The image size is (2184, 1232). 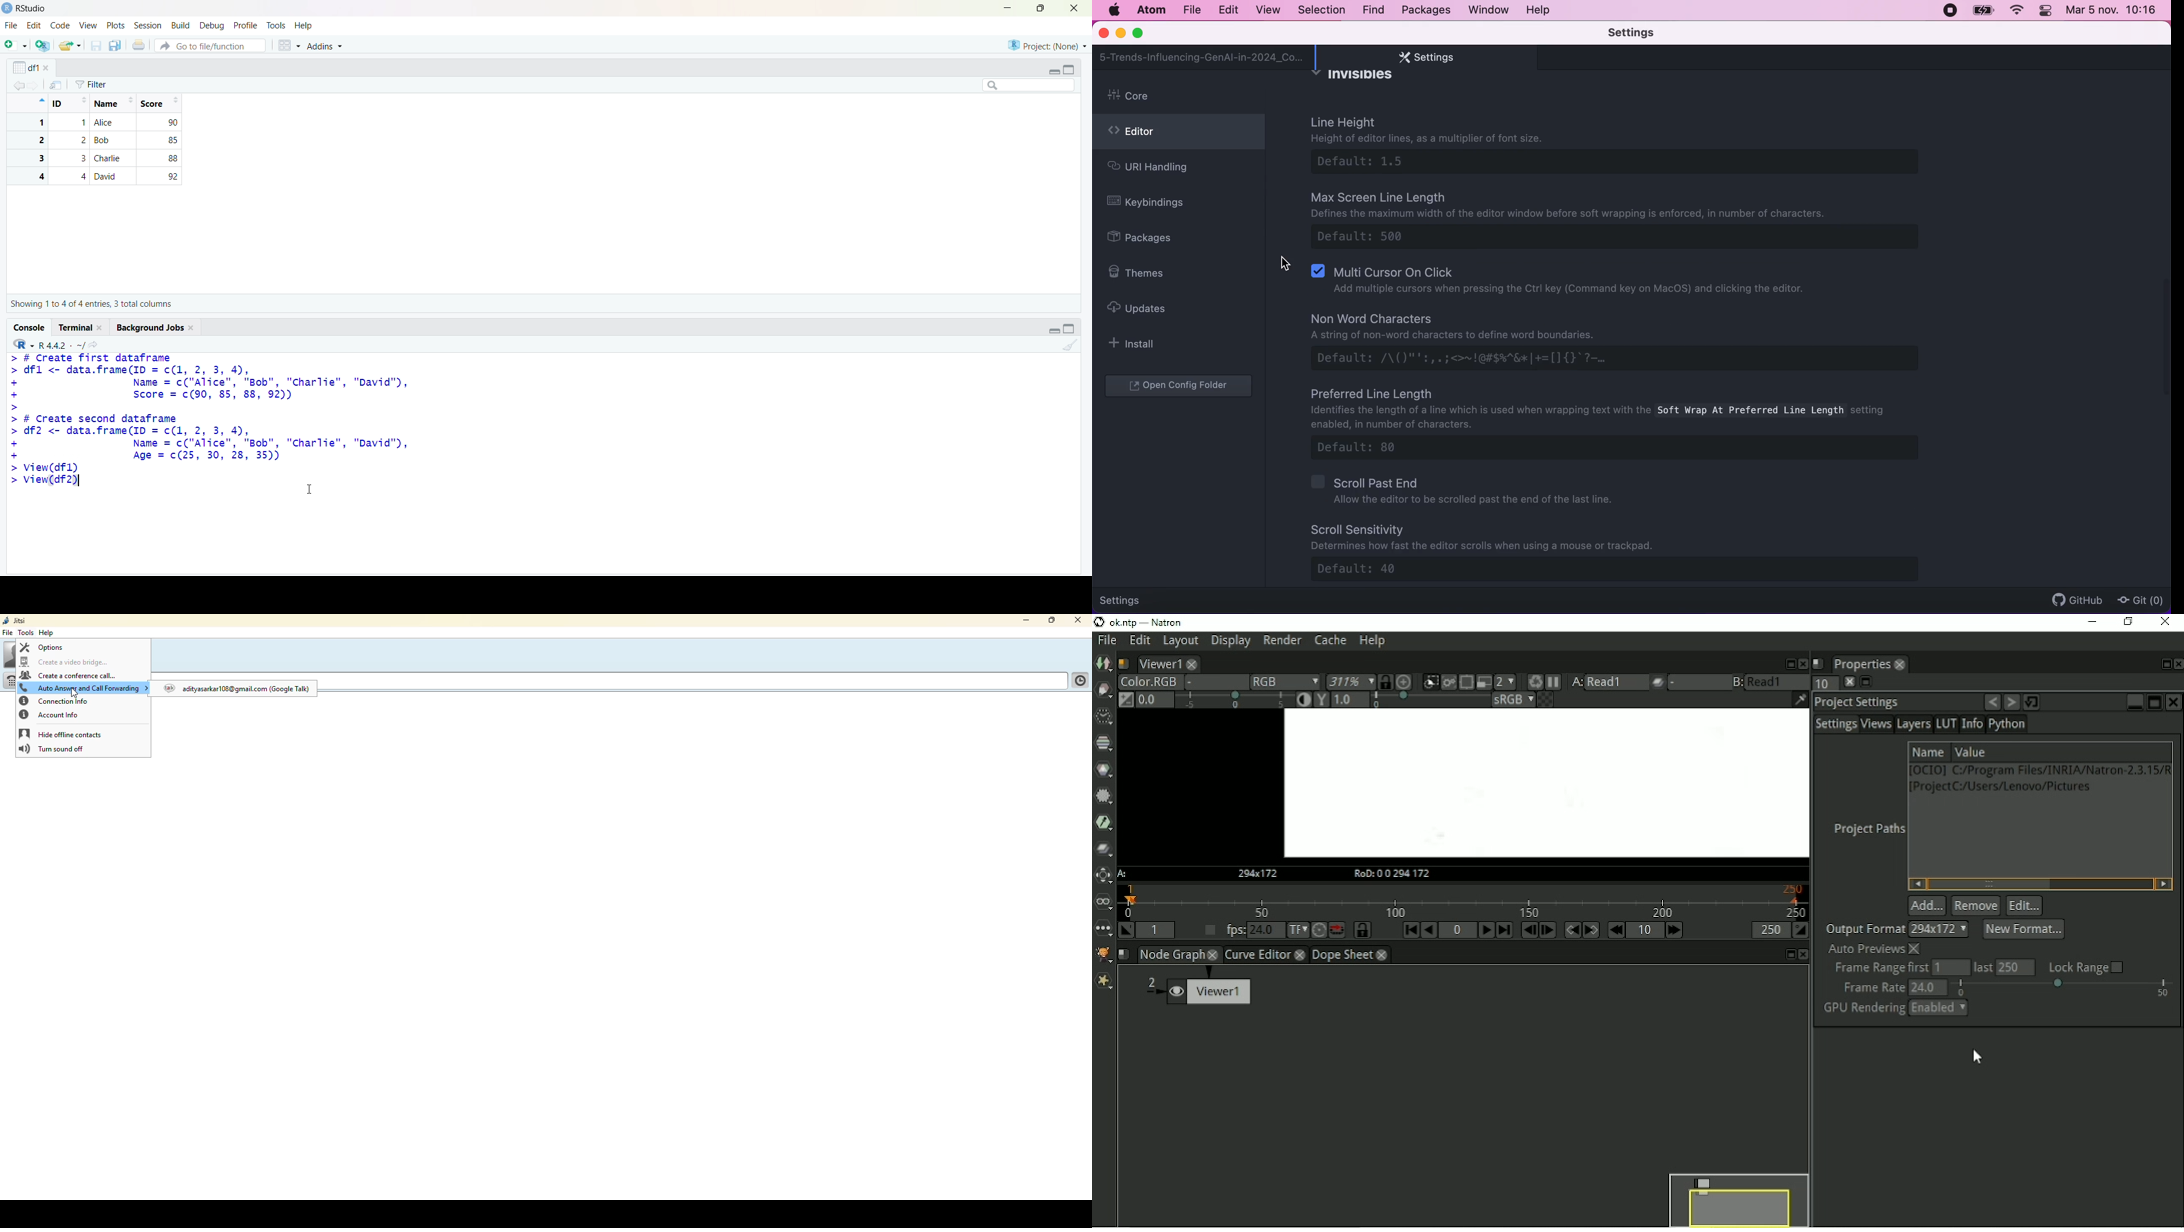 I want to click on packages, so click(x=1425, y=10).